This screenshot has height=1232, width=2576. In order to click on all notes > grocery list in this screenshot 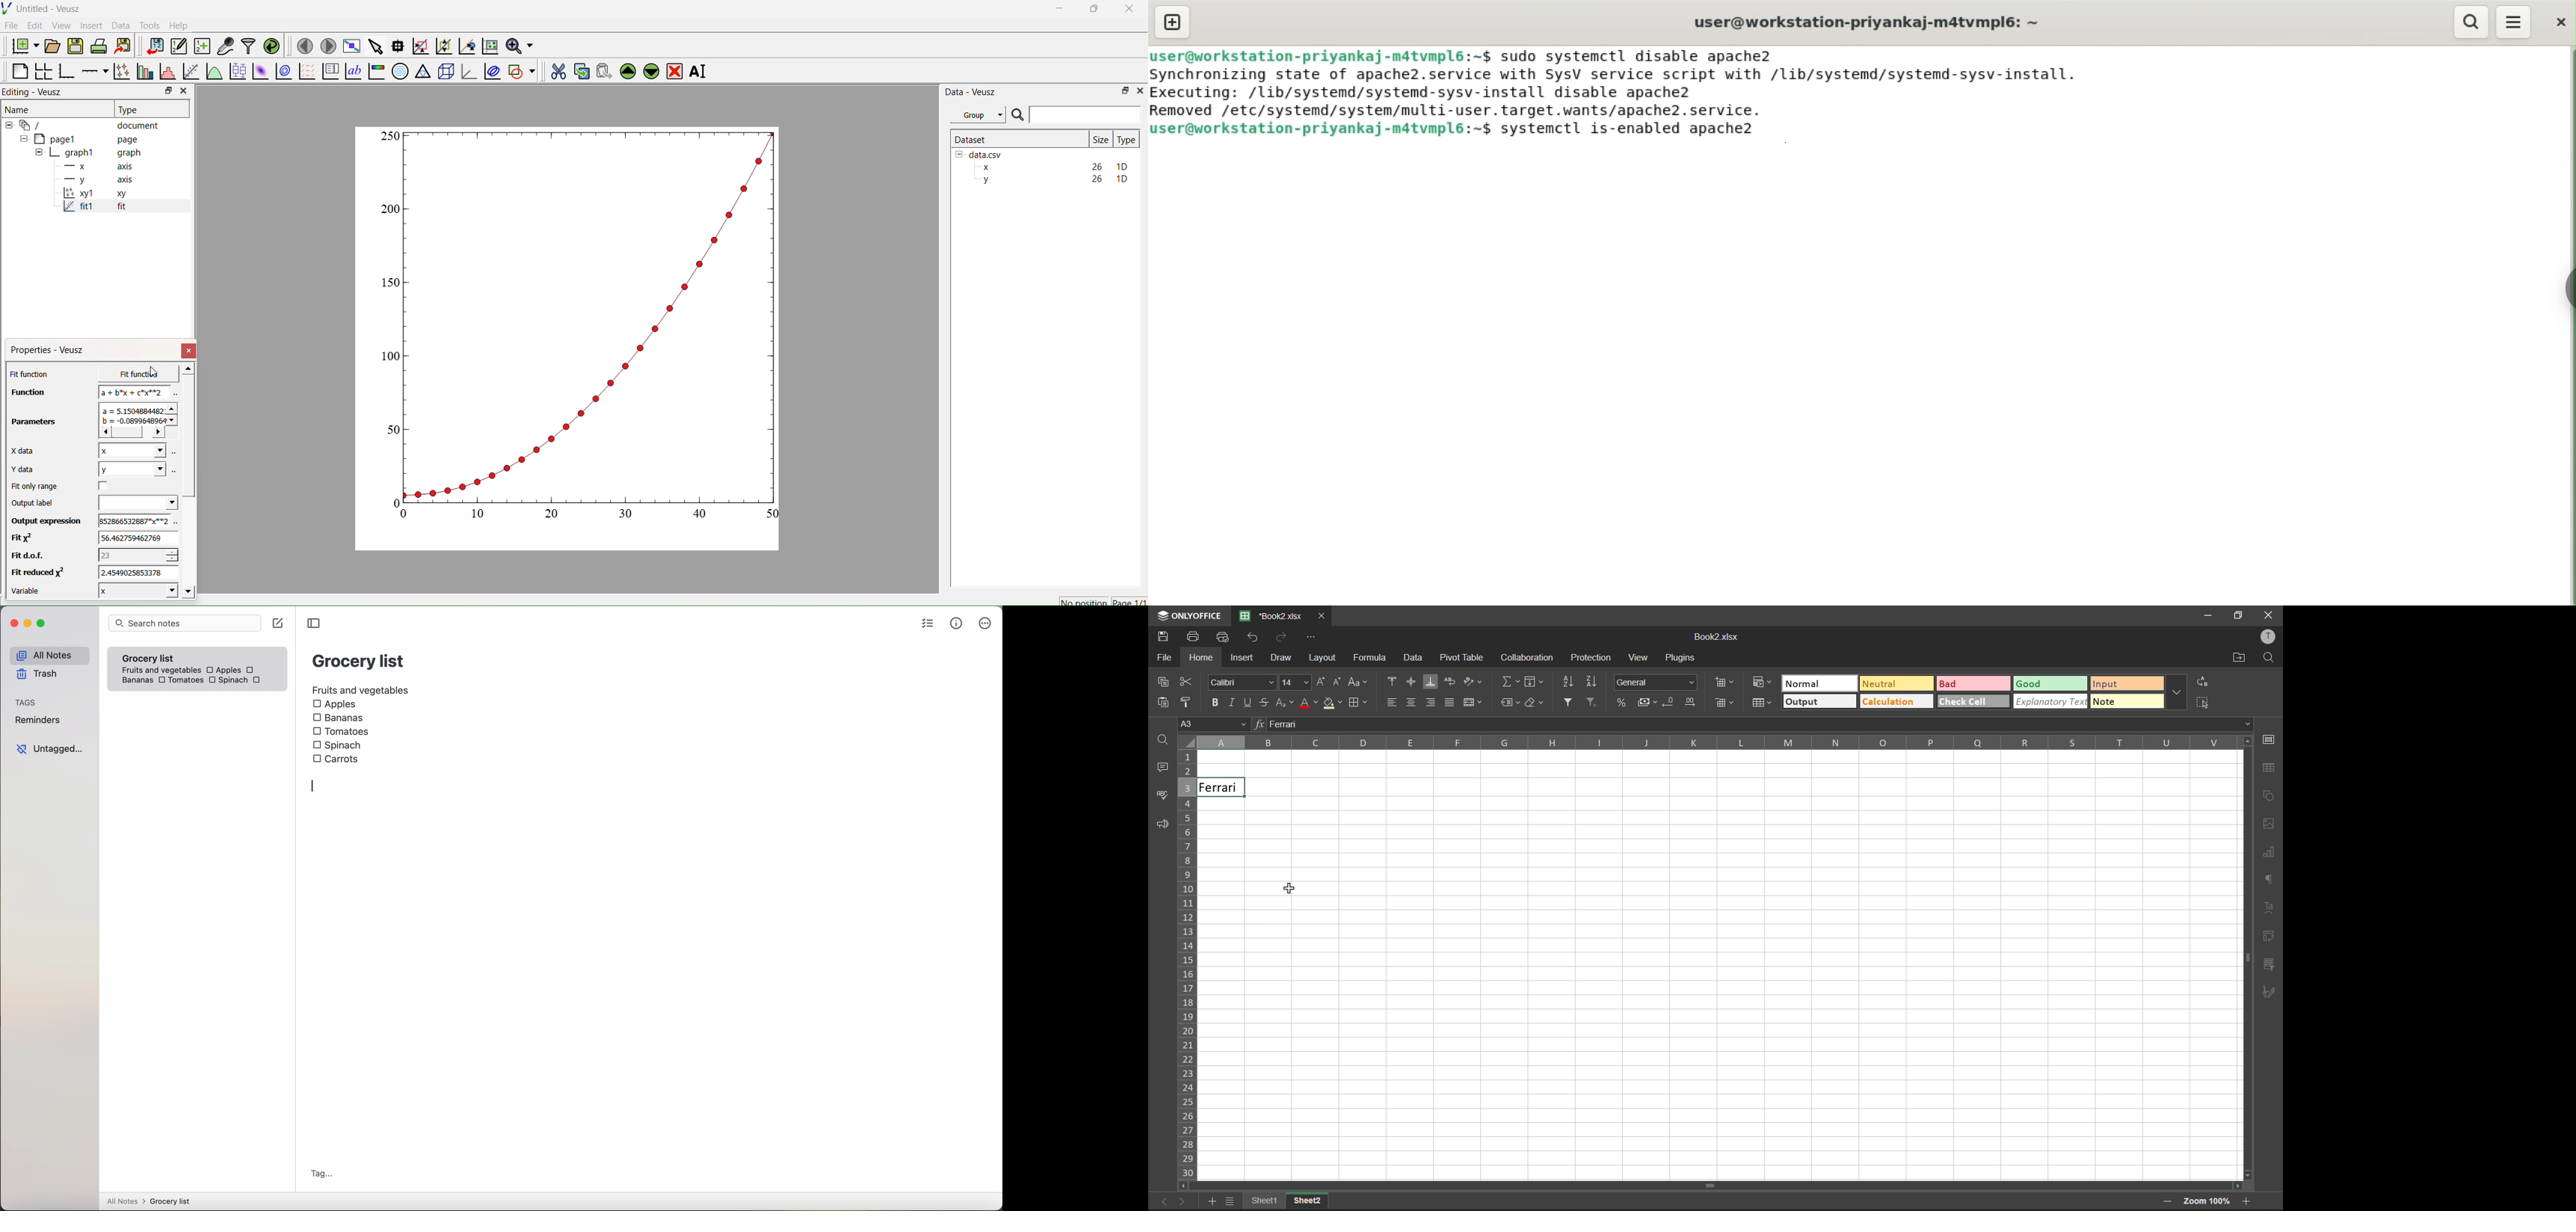, I will do `click(152, 1202)`.